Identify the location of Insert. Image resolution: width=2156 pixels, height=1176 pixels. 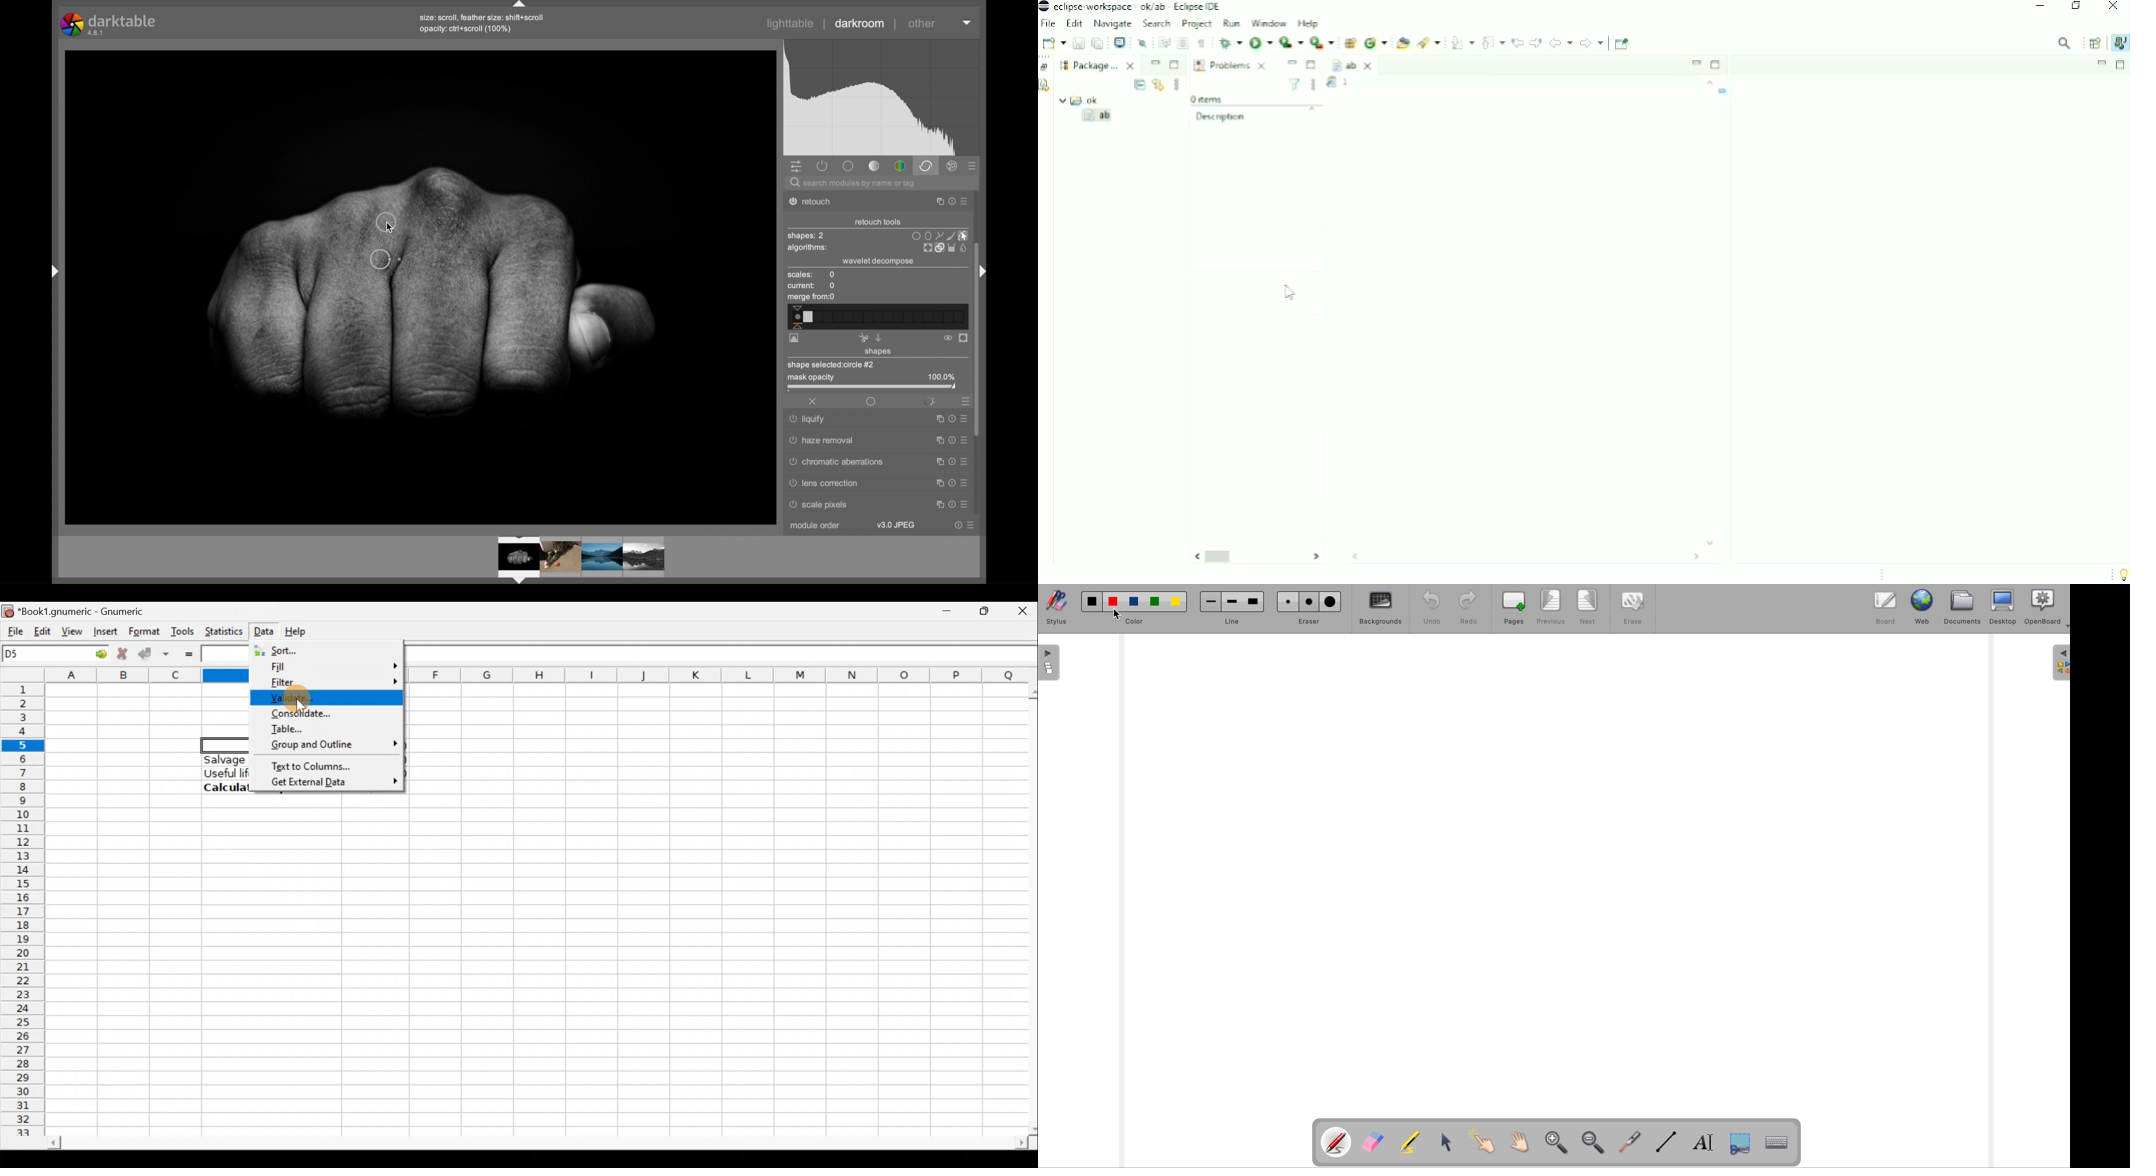
(104, 631).